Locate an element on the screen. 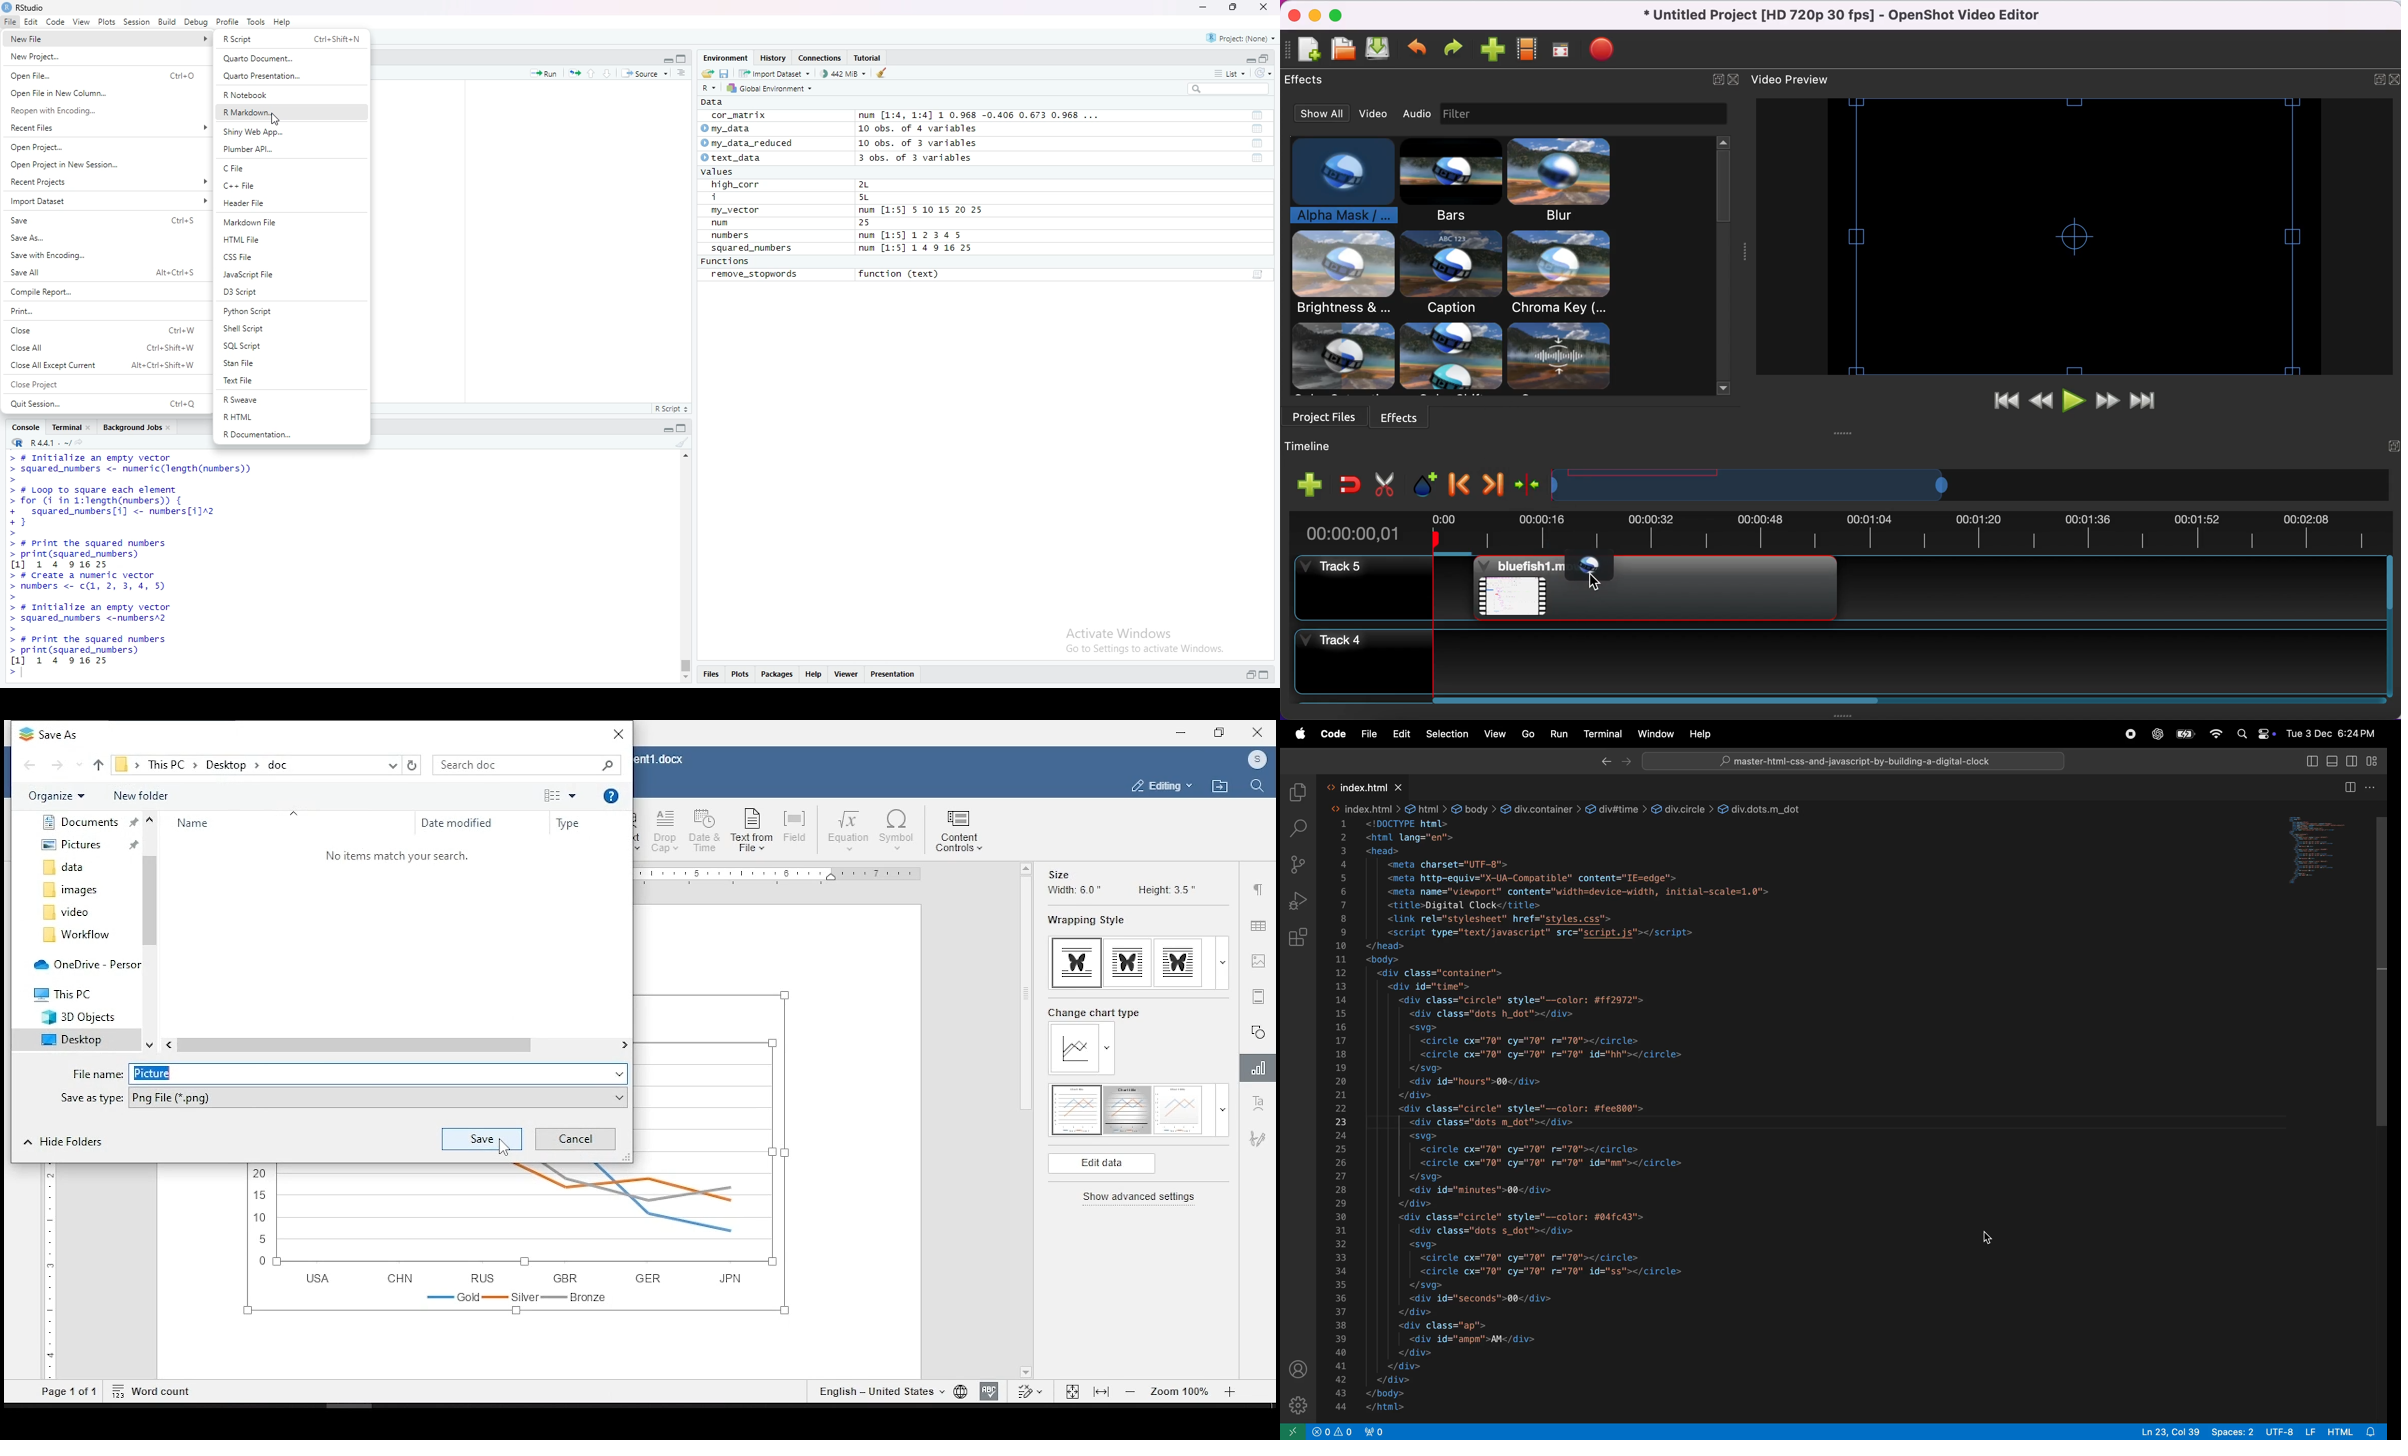 The height and width of the screenshot is (1456, 2408). expand is located at coordinates (1222, 1110).